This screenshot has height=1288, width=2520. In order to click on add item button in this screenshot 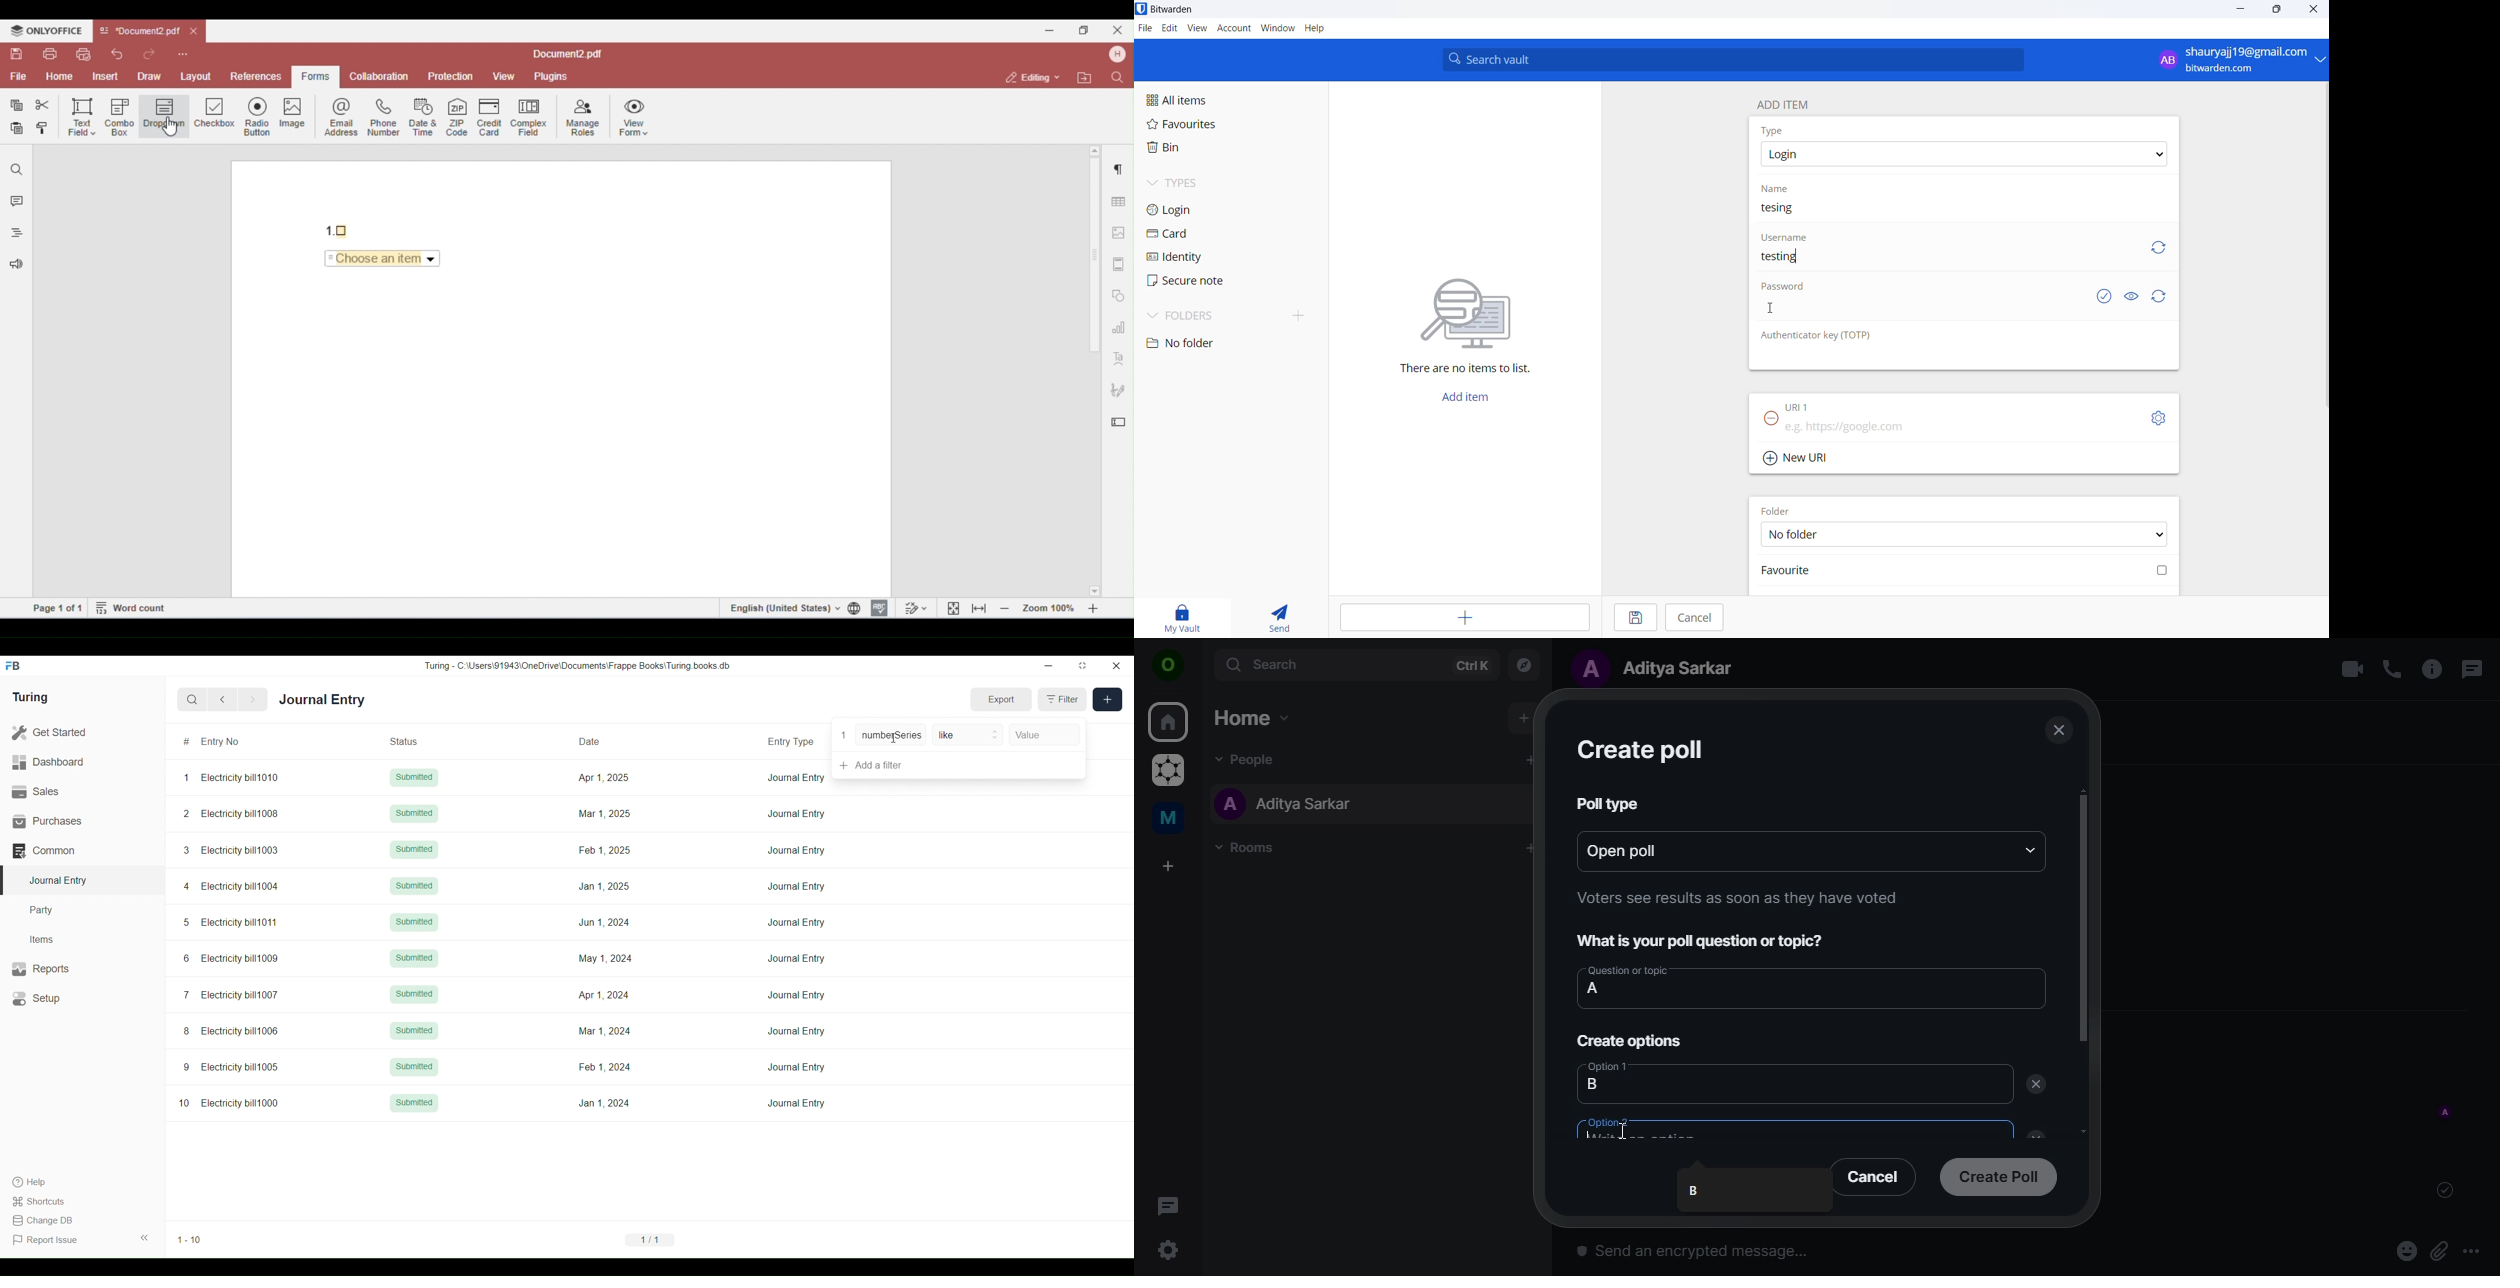, I will do `click(1472, 400)`.